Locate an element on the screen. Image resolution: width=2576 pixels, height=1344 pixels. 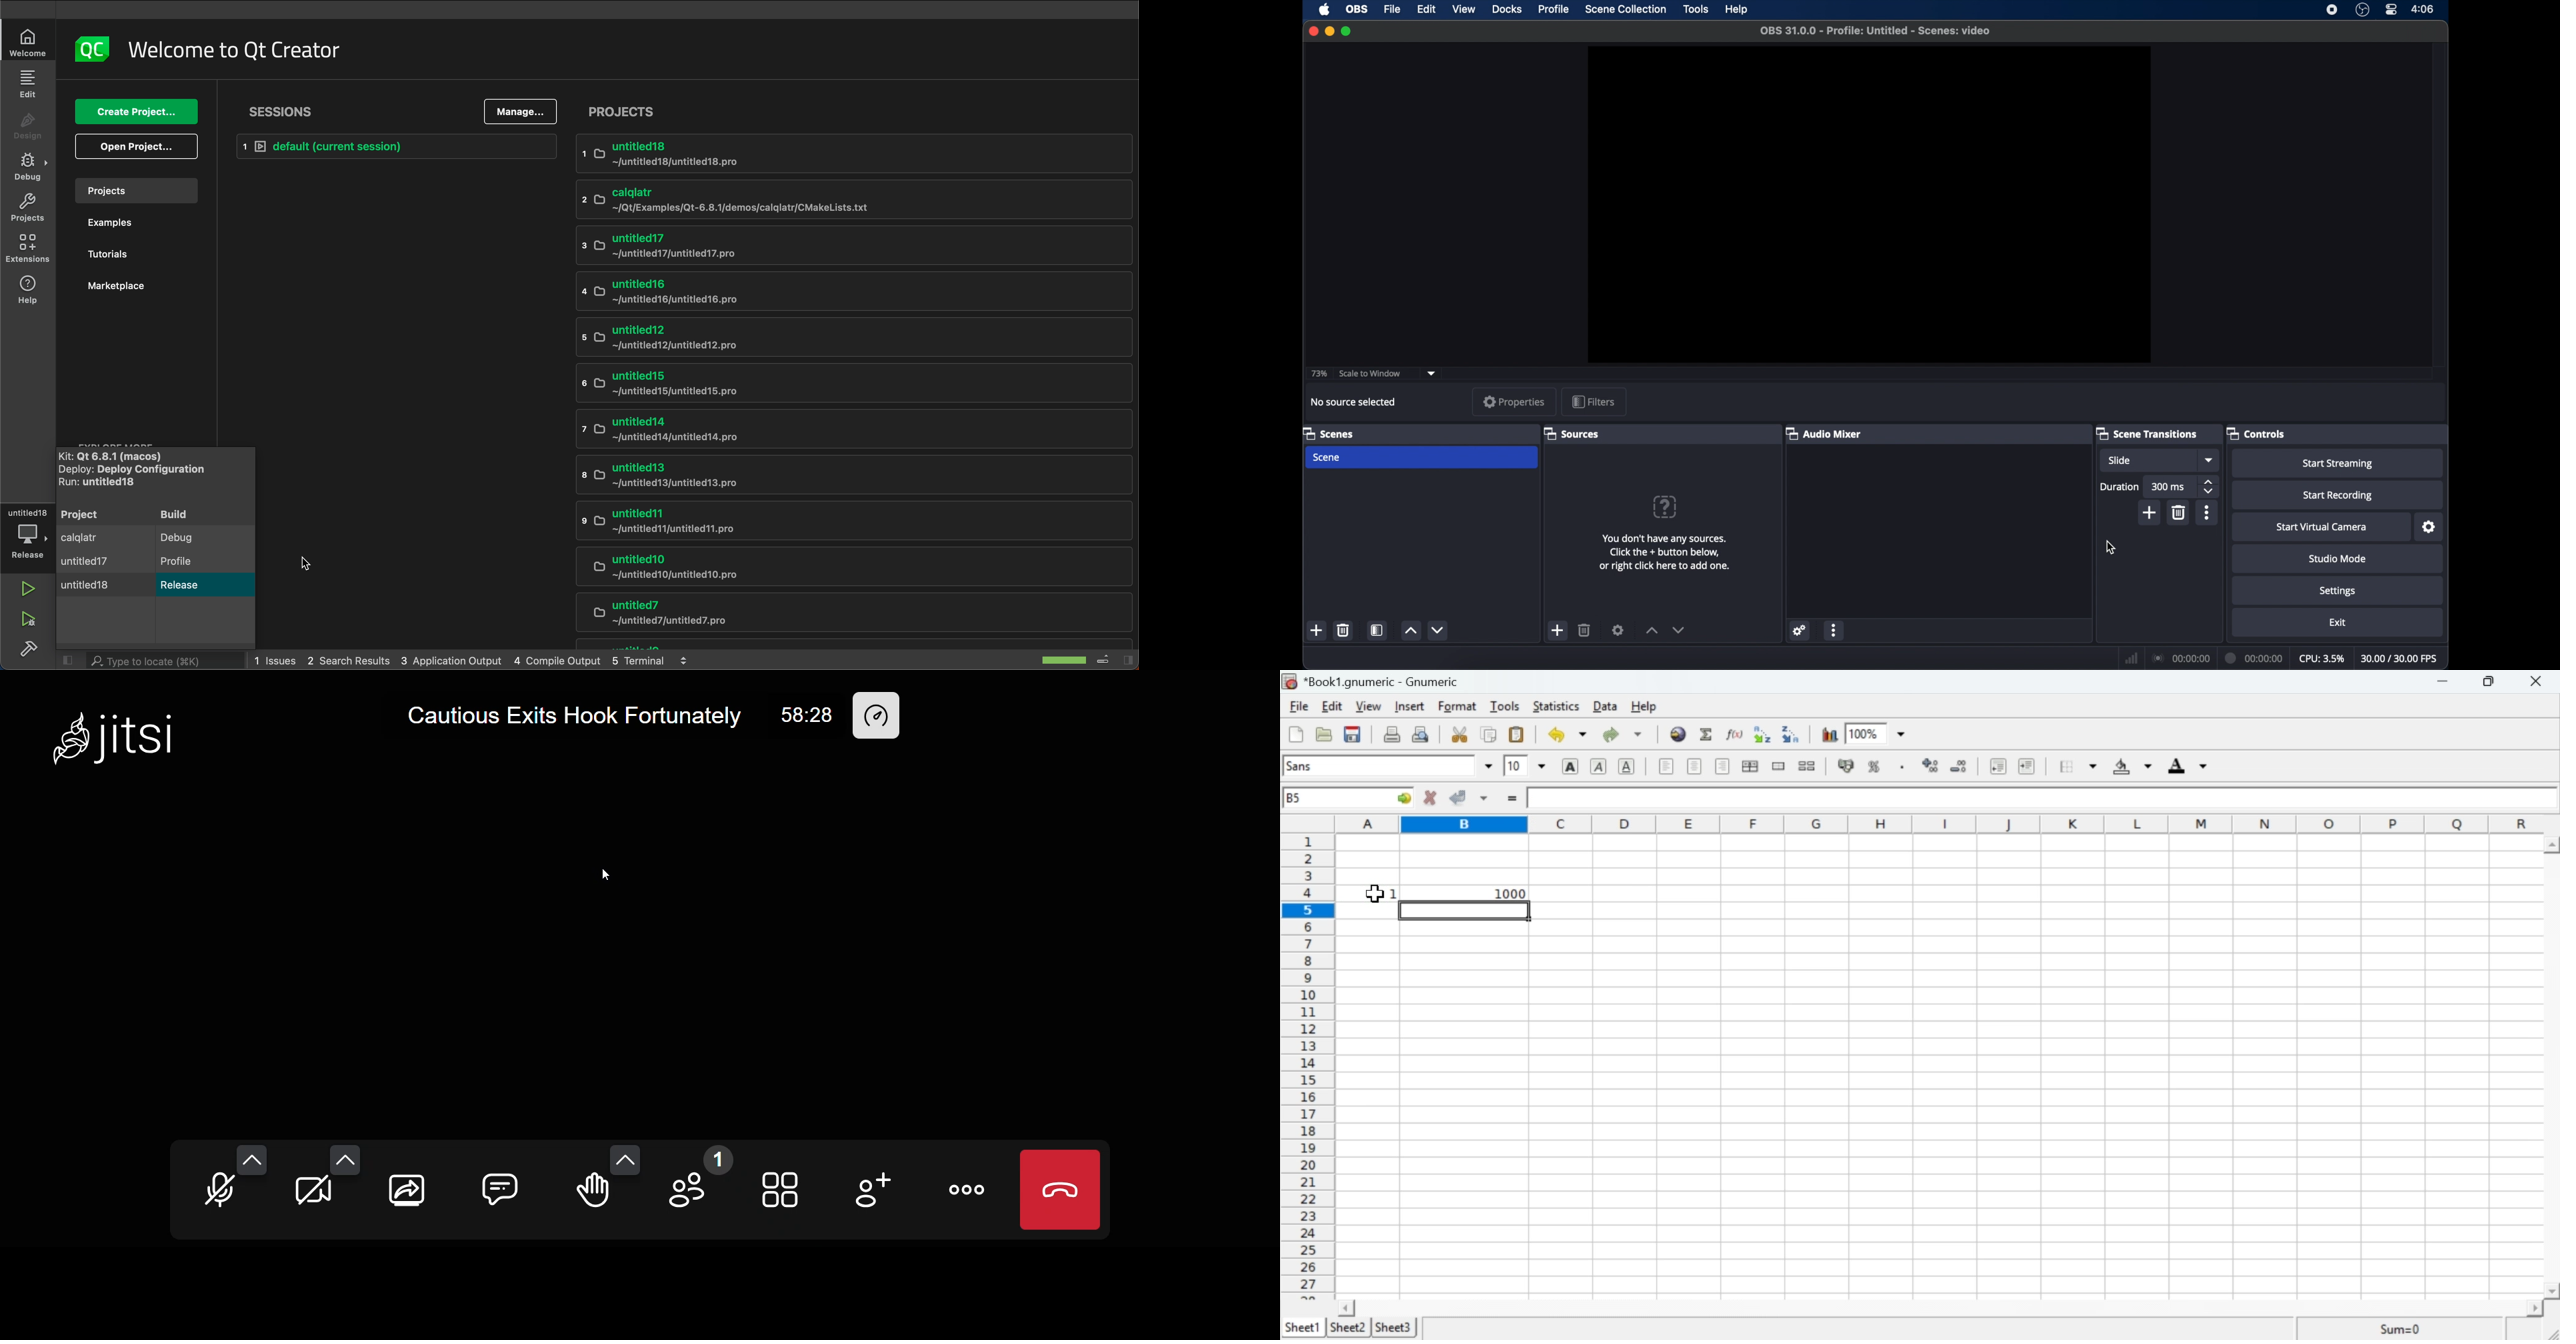
untitled 13 is located at coordinates (816, 475).